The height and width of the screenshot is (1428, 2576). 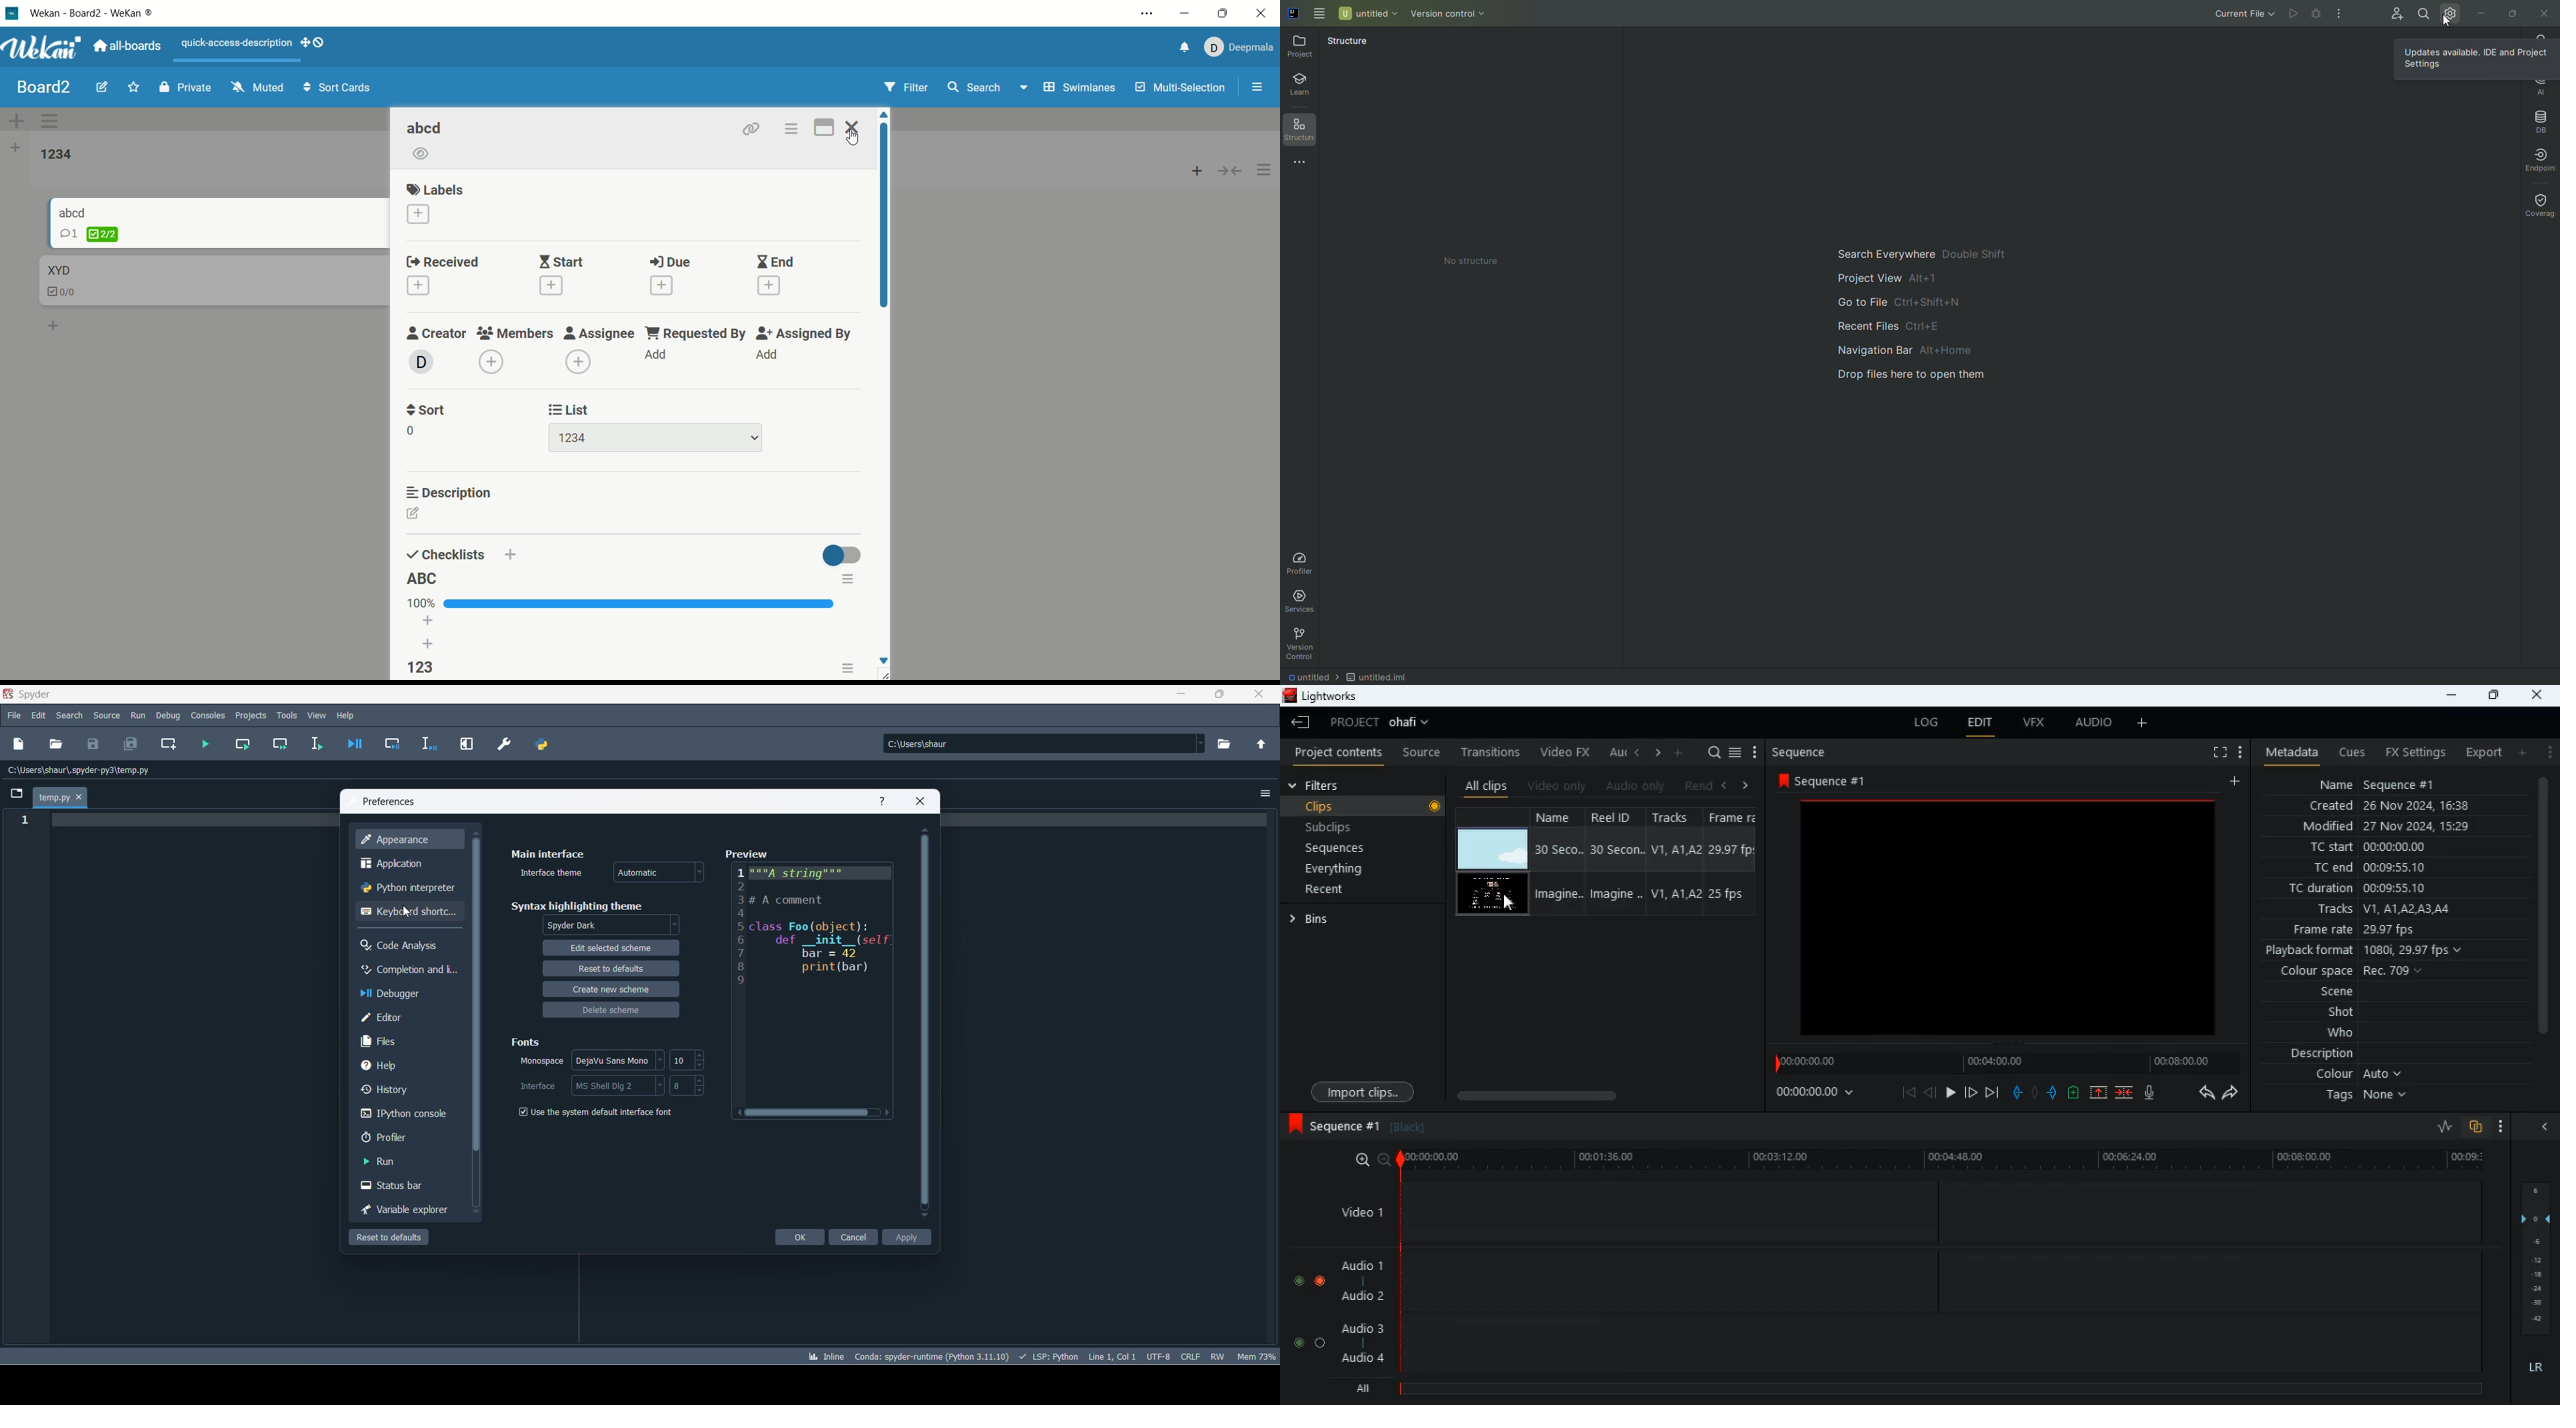 I want to click on create new cell, so click(x=170, y=745).